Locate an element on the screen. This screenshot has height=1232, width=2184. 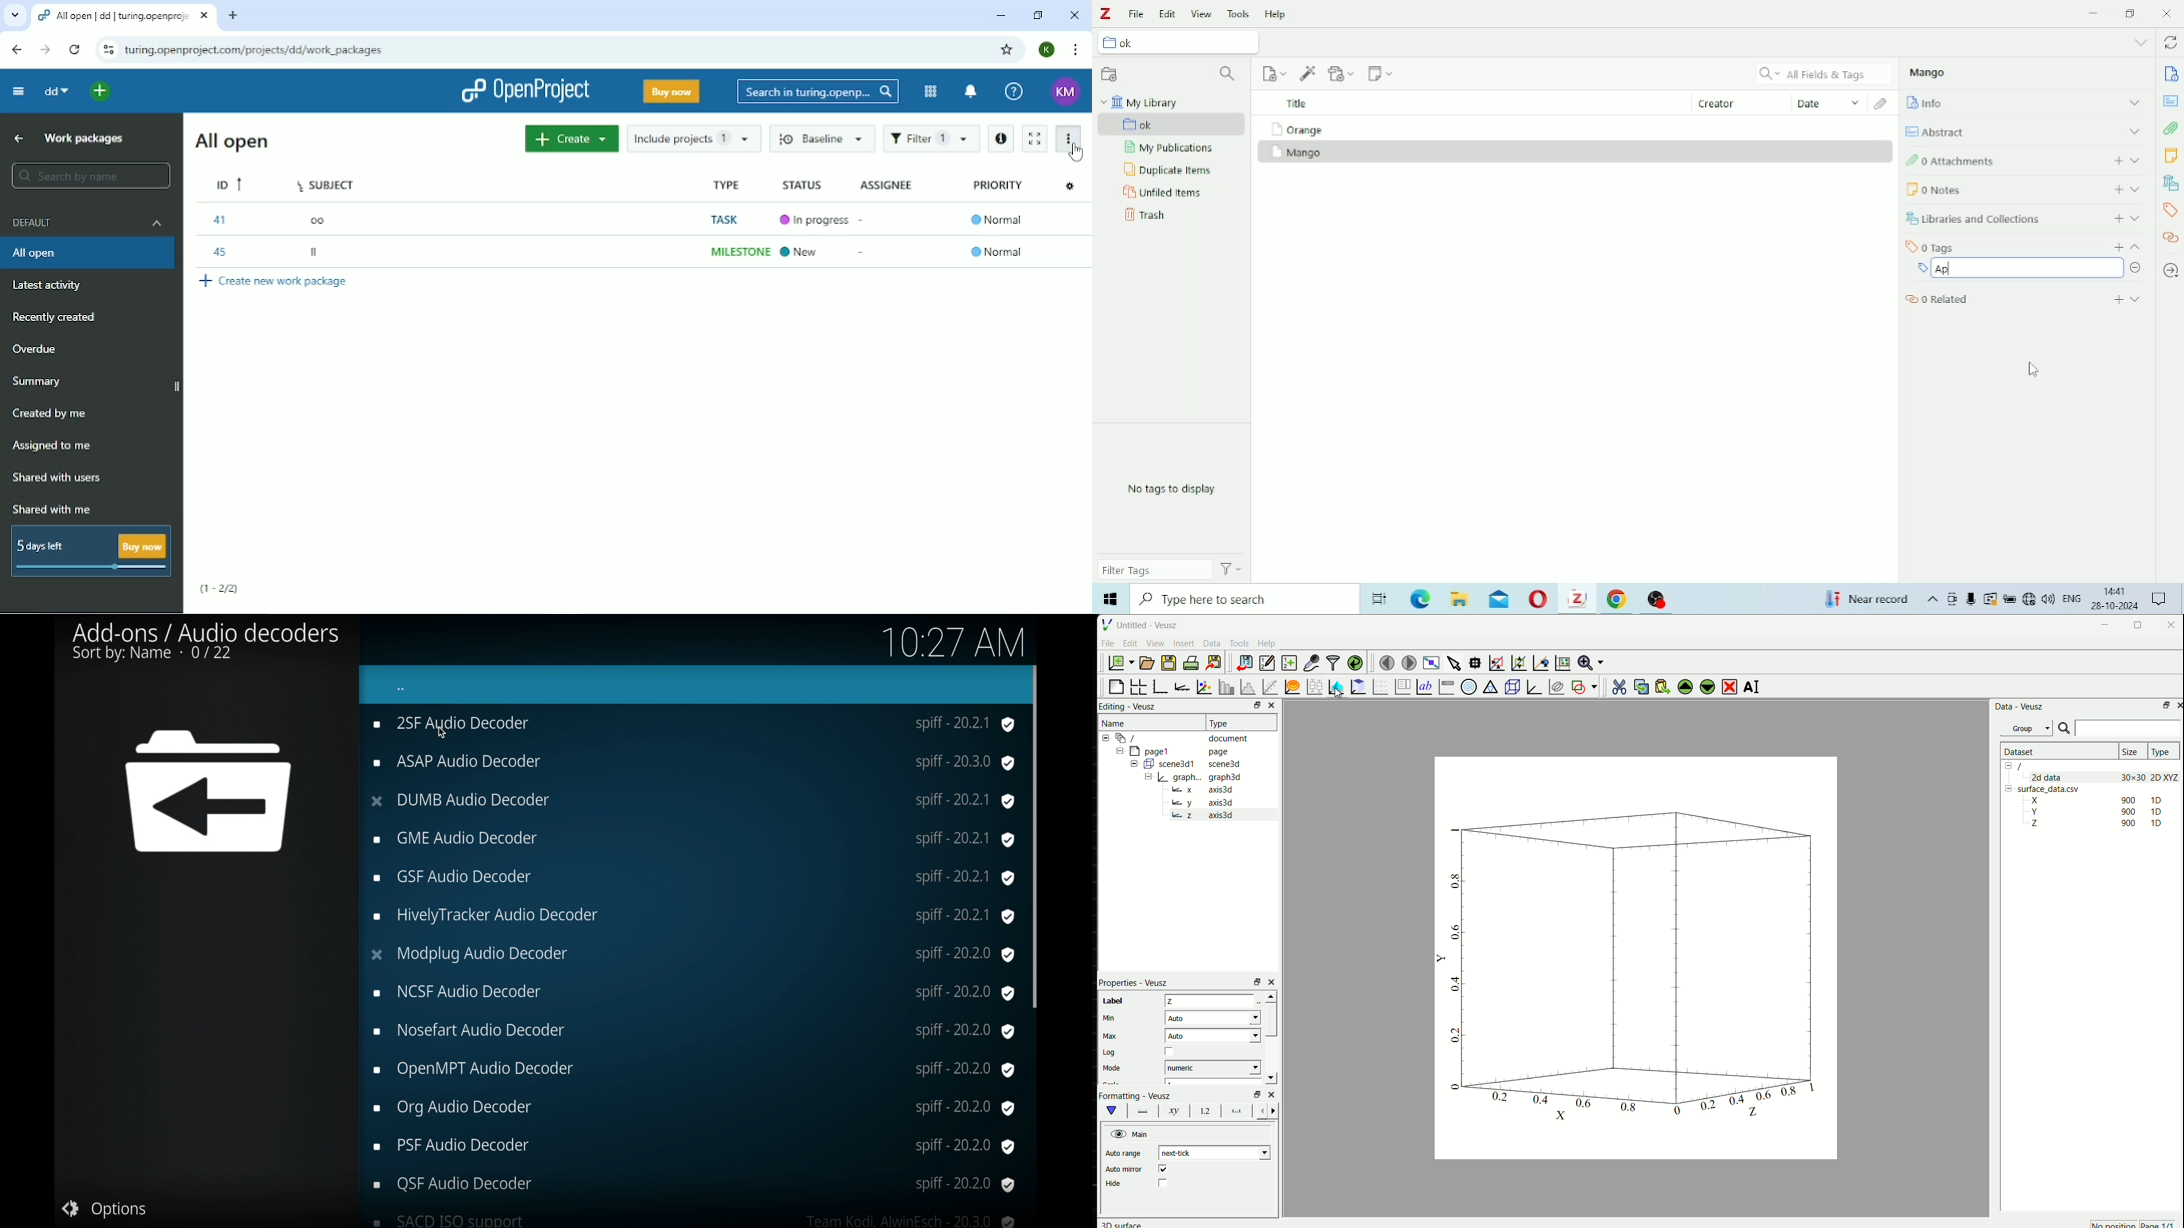
Configure view is located at coordinates (1070, 185).